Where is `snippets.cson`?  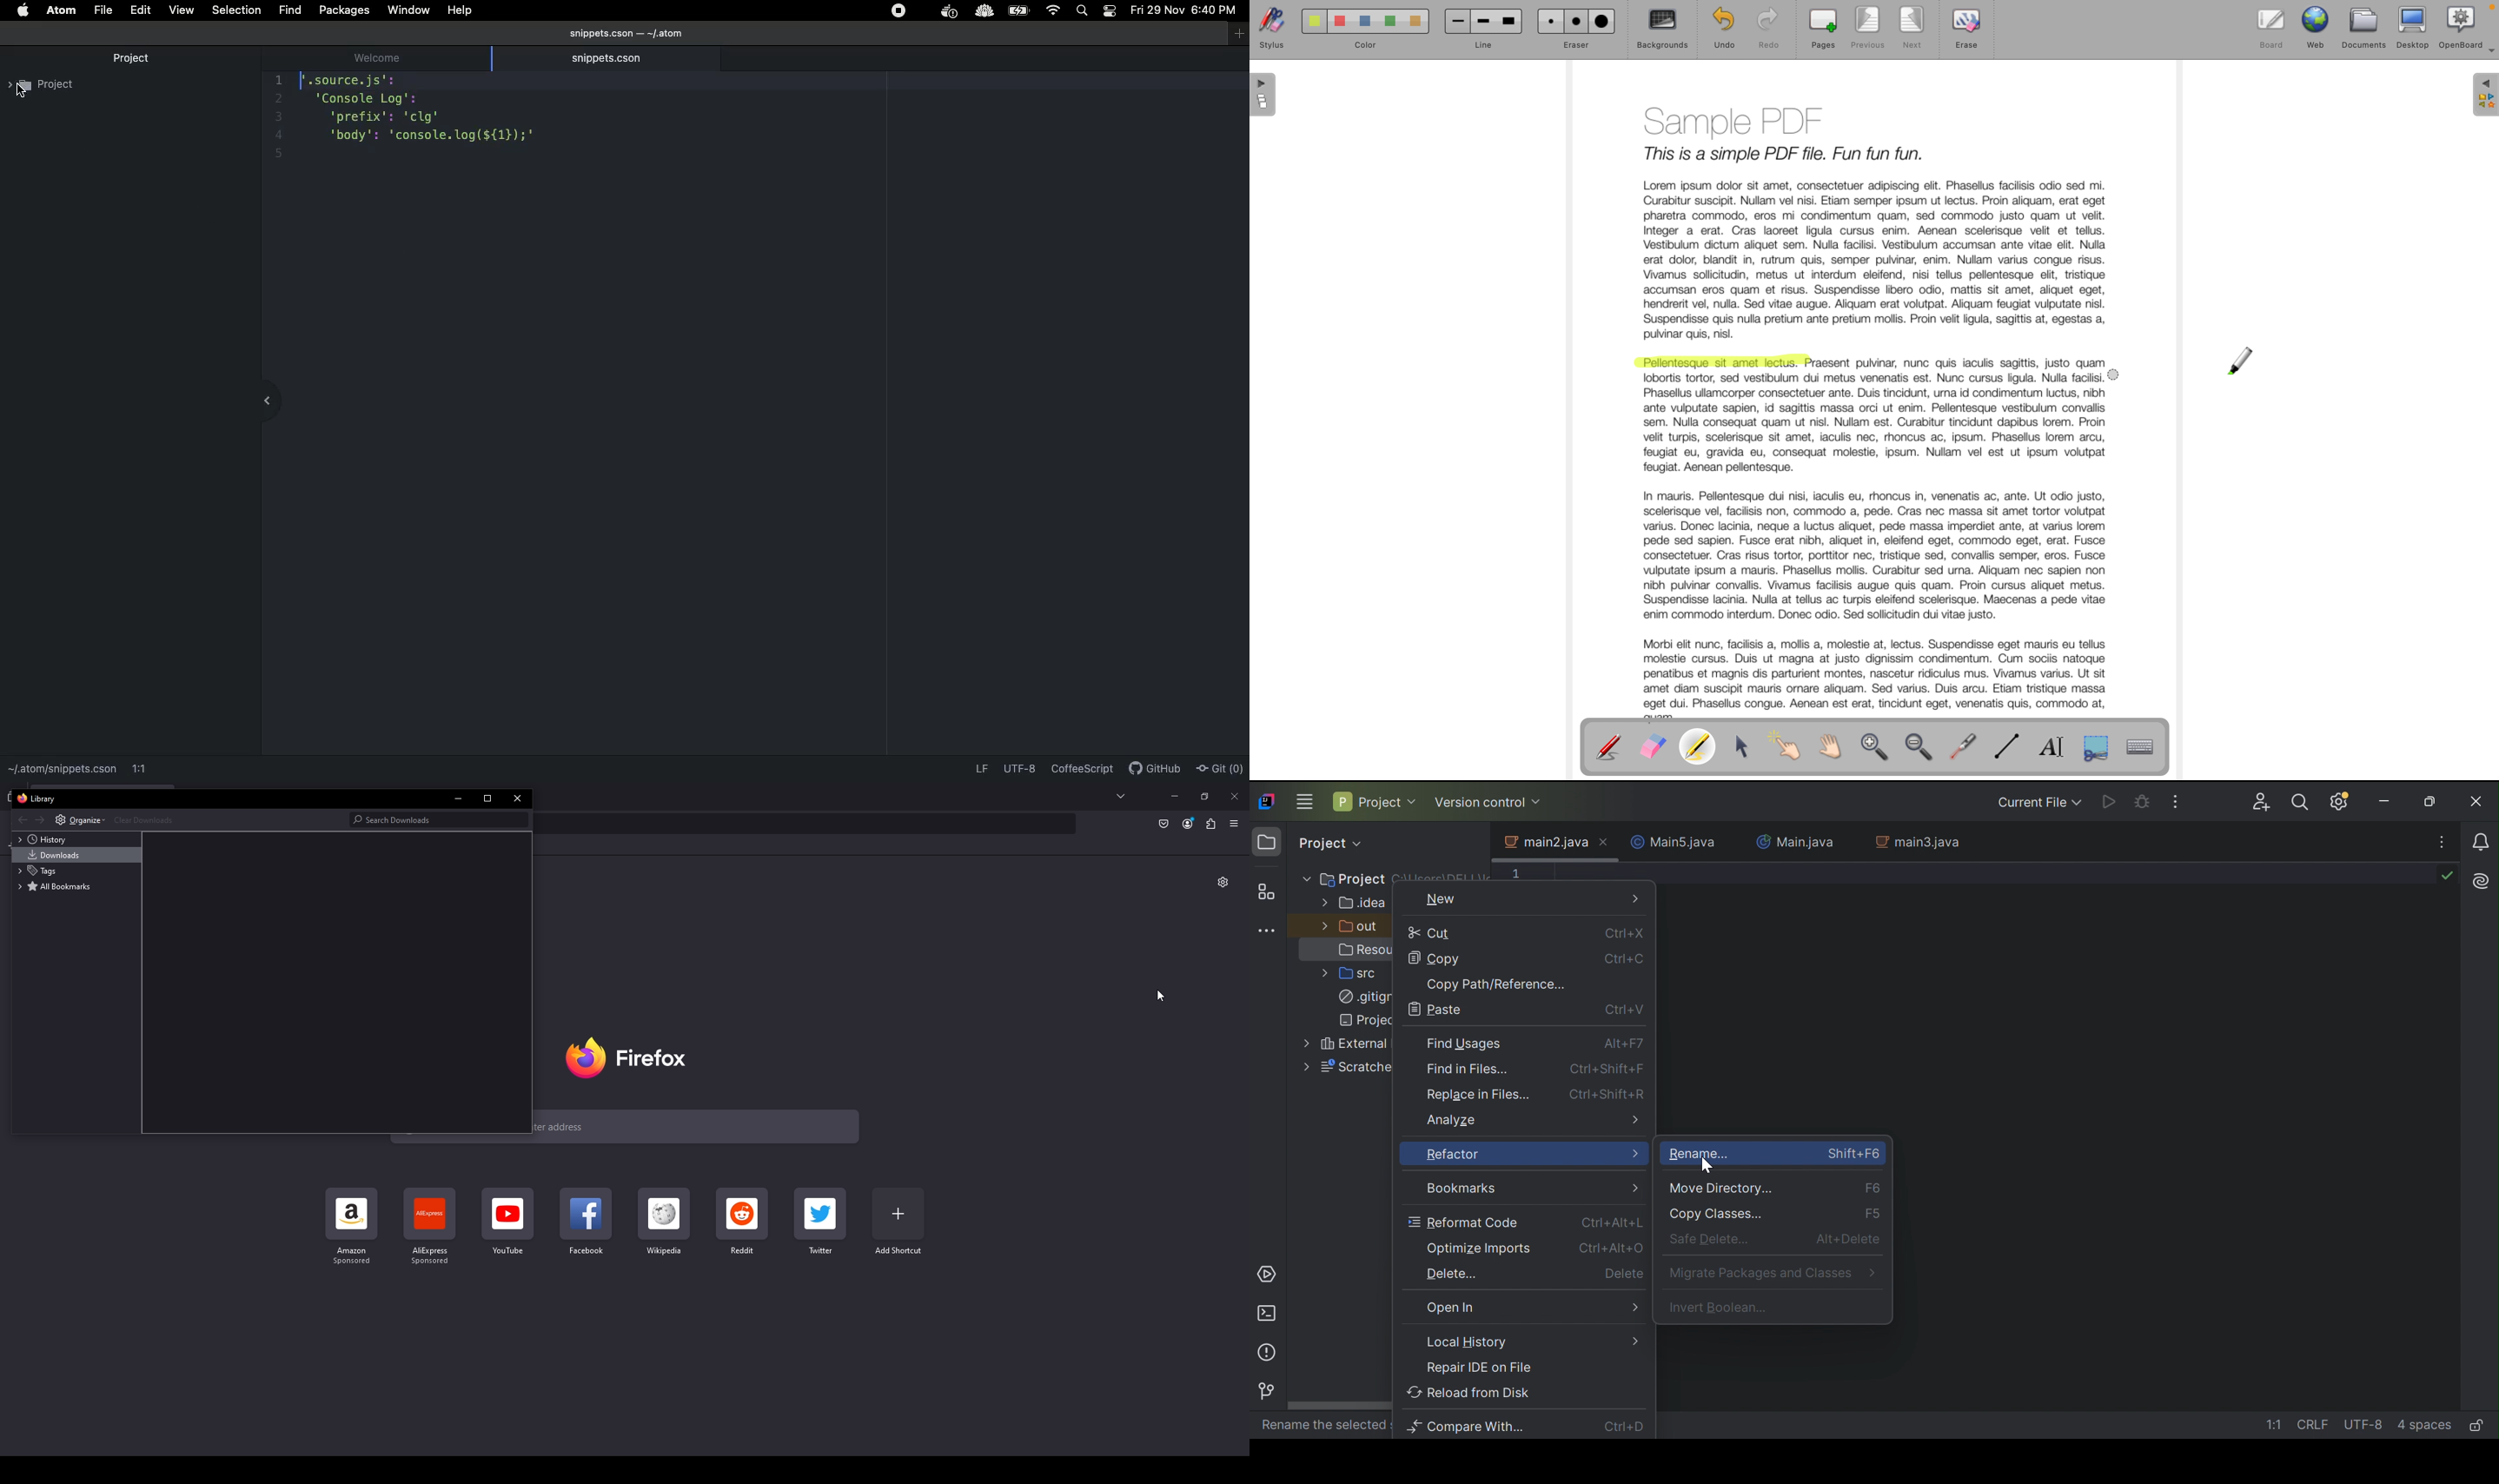
snippets.cson is located at coordinates (635, 33).